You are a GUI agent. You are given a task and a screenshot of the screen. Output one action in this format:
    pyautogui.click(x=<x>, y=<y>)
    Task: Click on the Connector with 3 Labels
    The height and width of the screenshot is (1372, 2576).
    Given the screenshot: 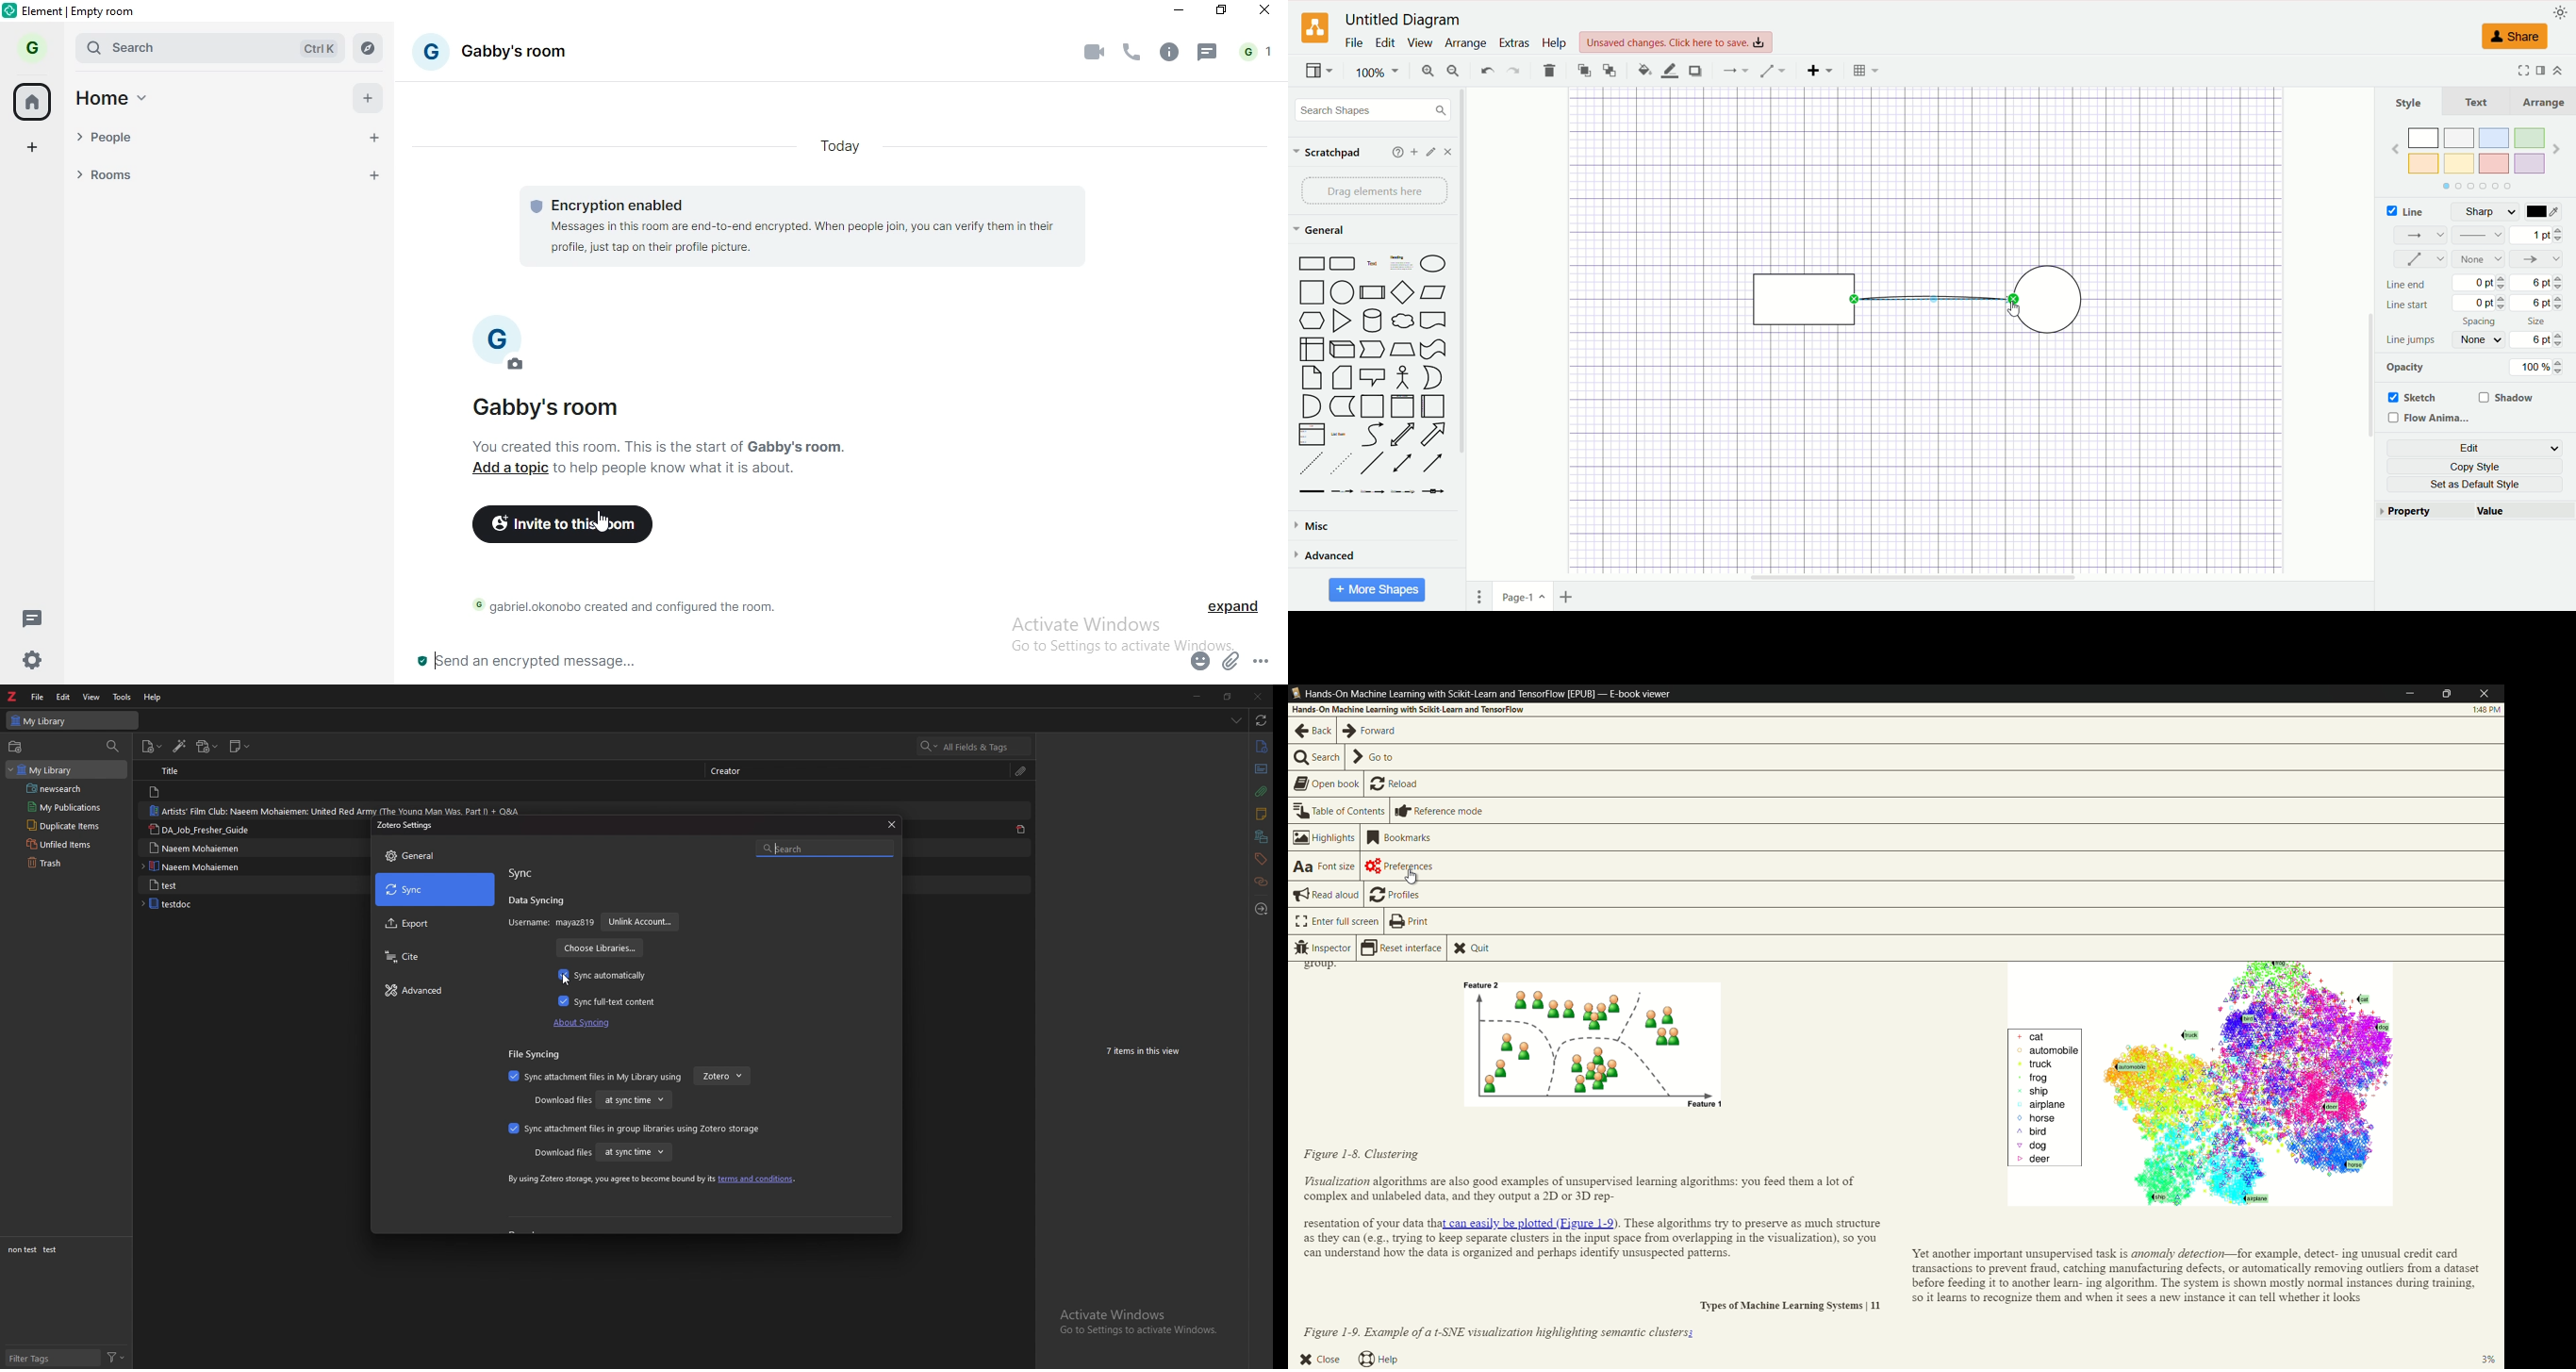 What is the action you would take?
    pyautogui.click(x=1404, y=495)
    